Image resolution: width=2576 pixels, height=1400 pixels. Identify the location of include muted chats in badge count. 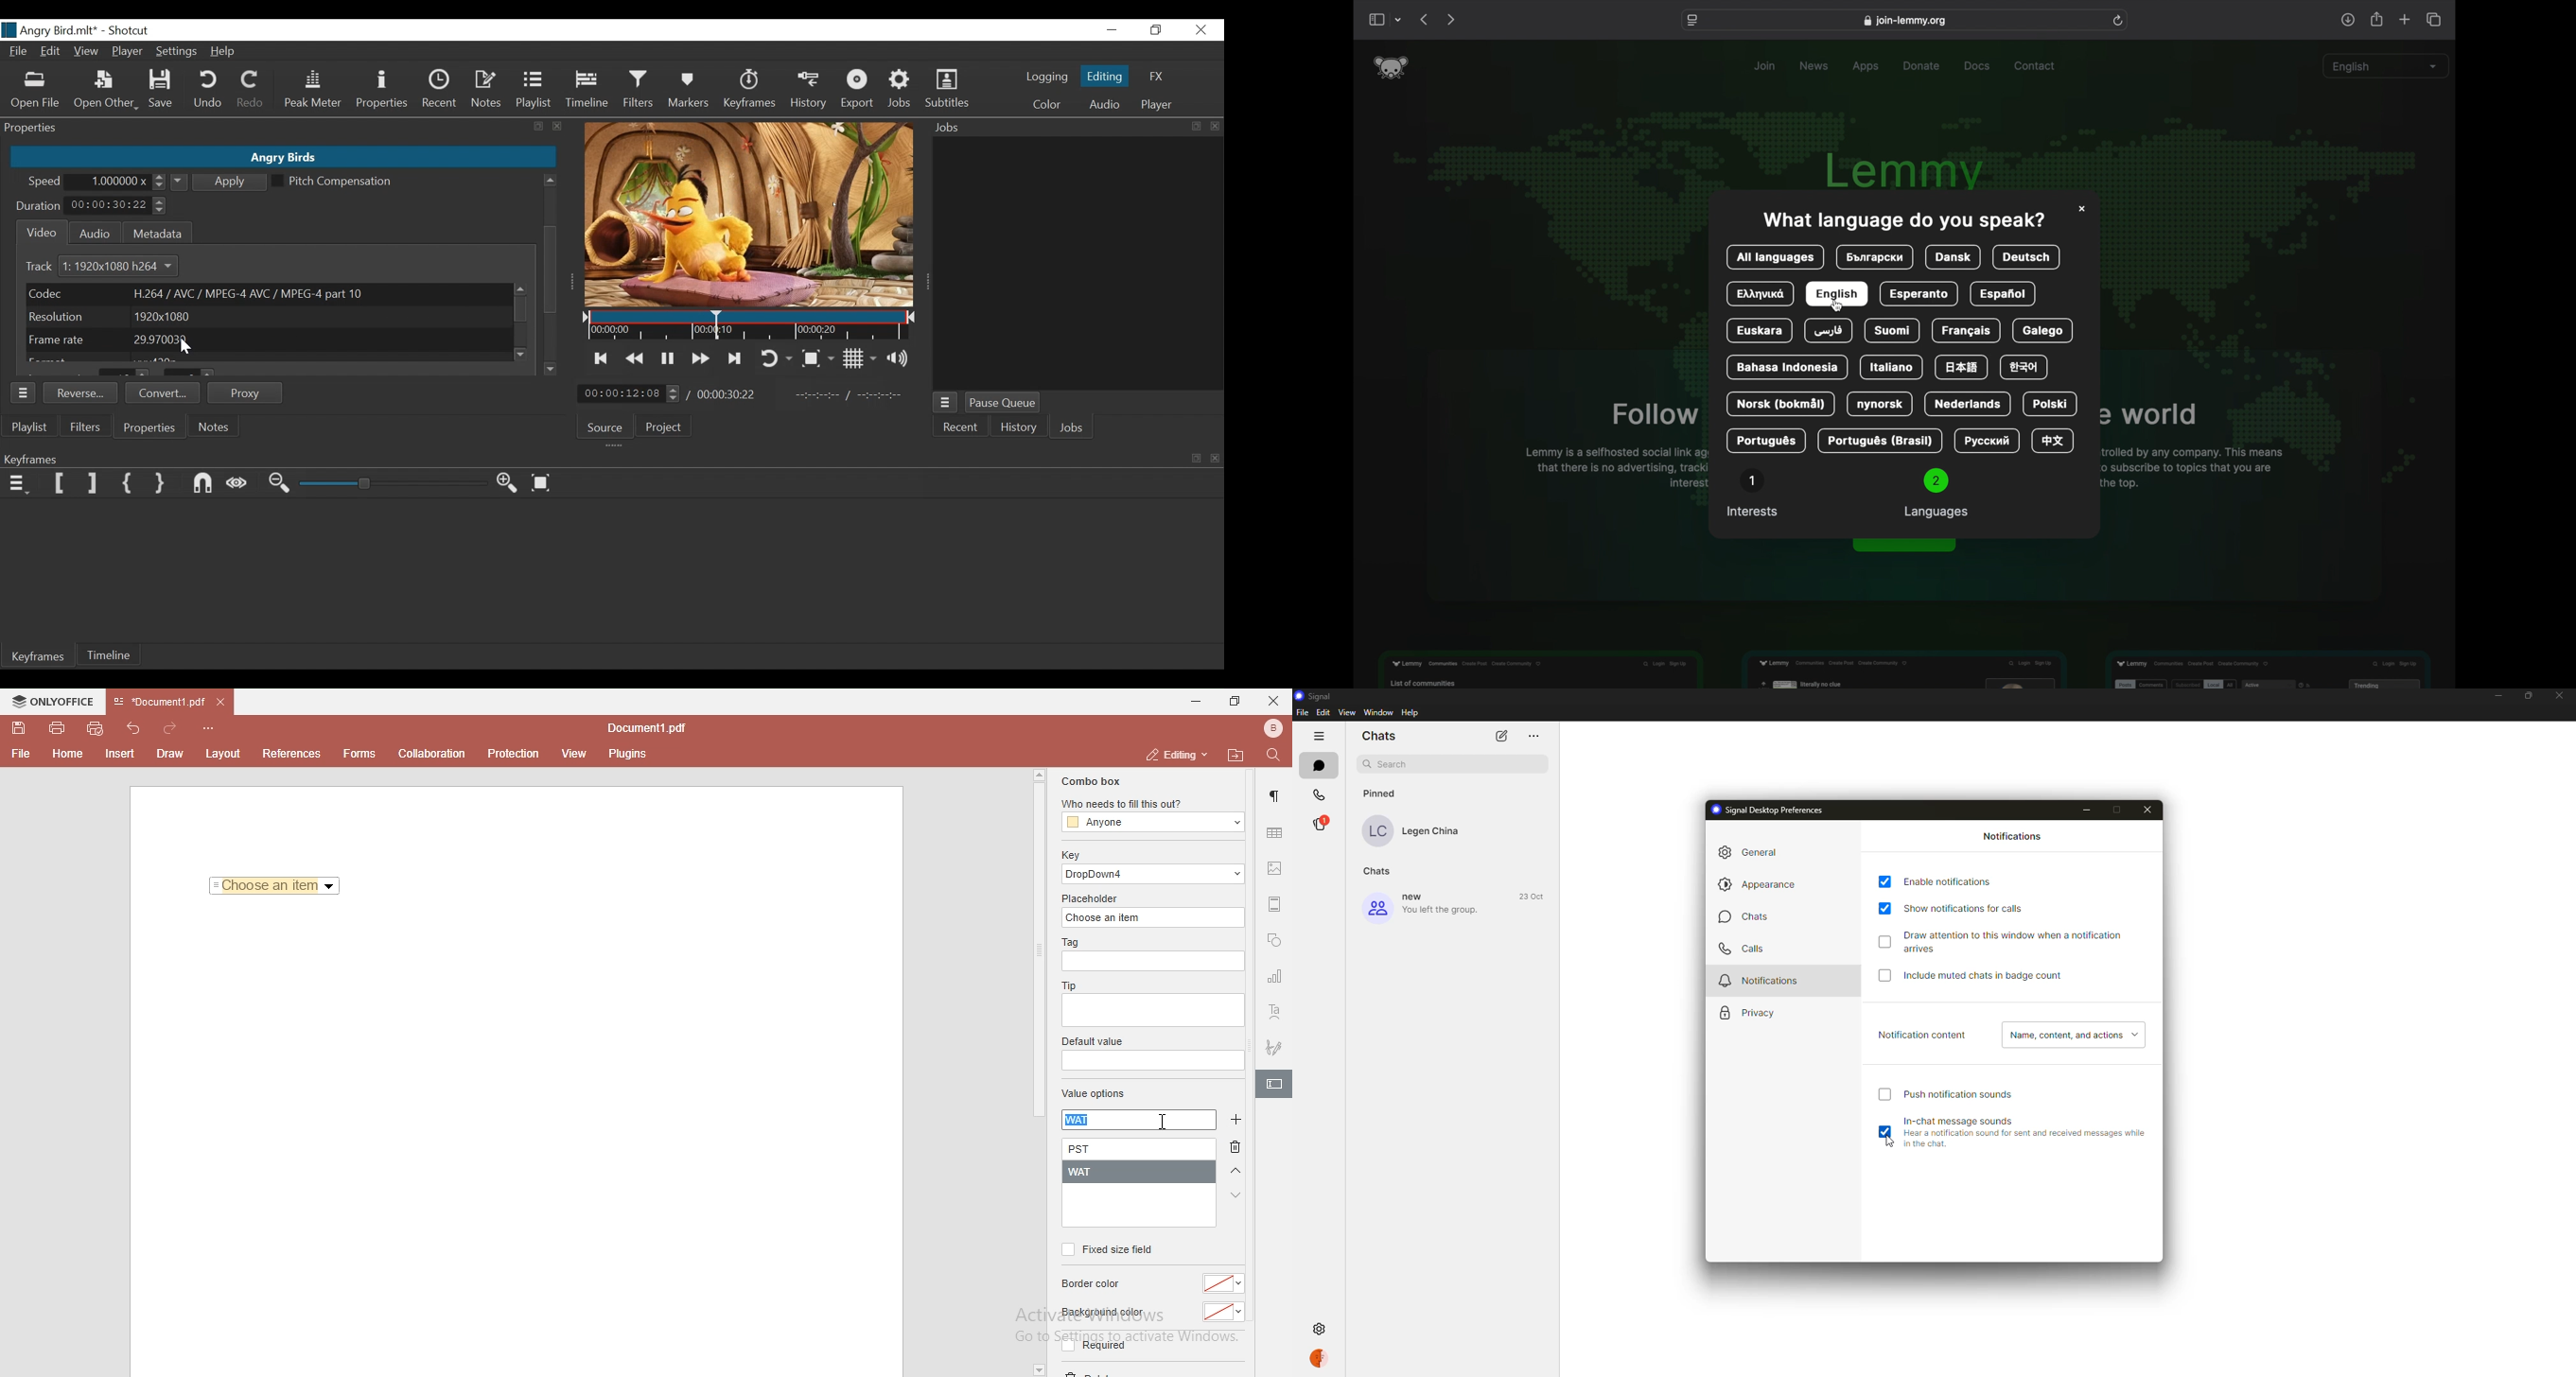
(1992, 975).